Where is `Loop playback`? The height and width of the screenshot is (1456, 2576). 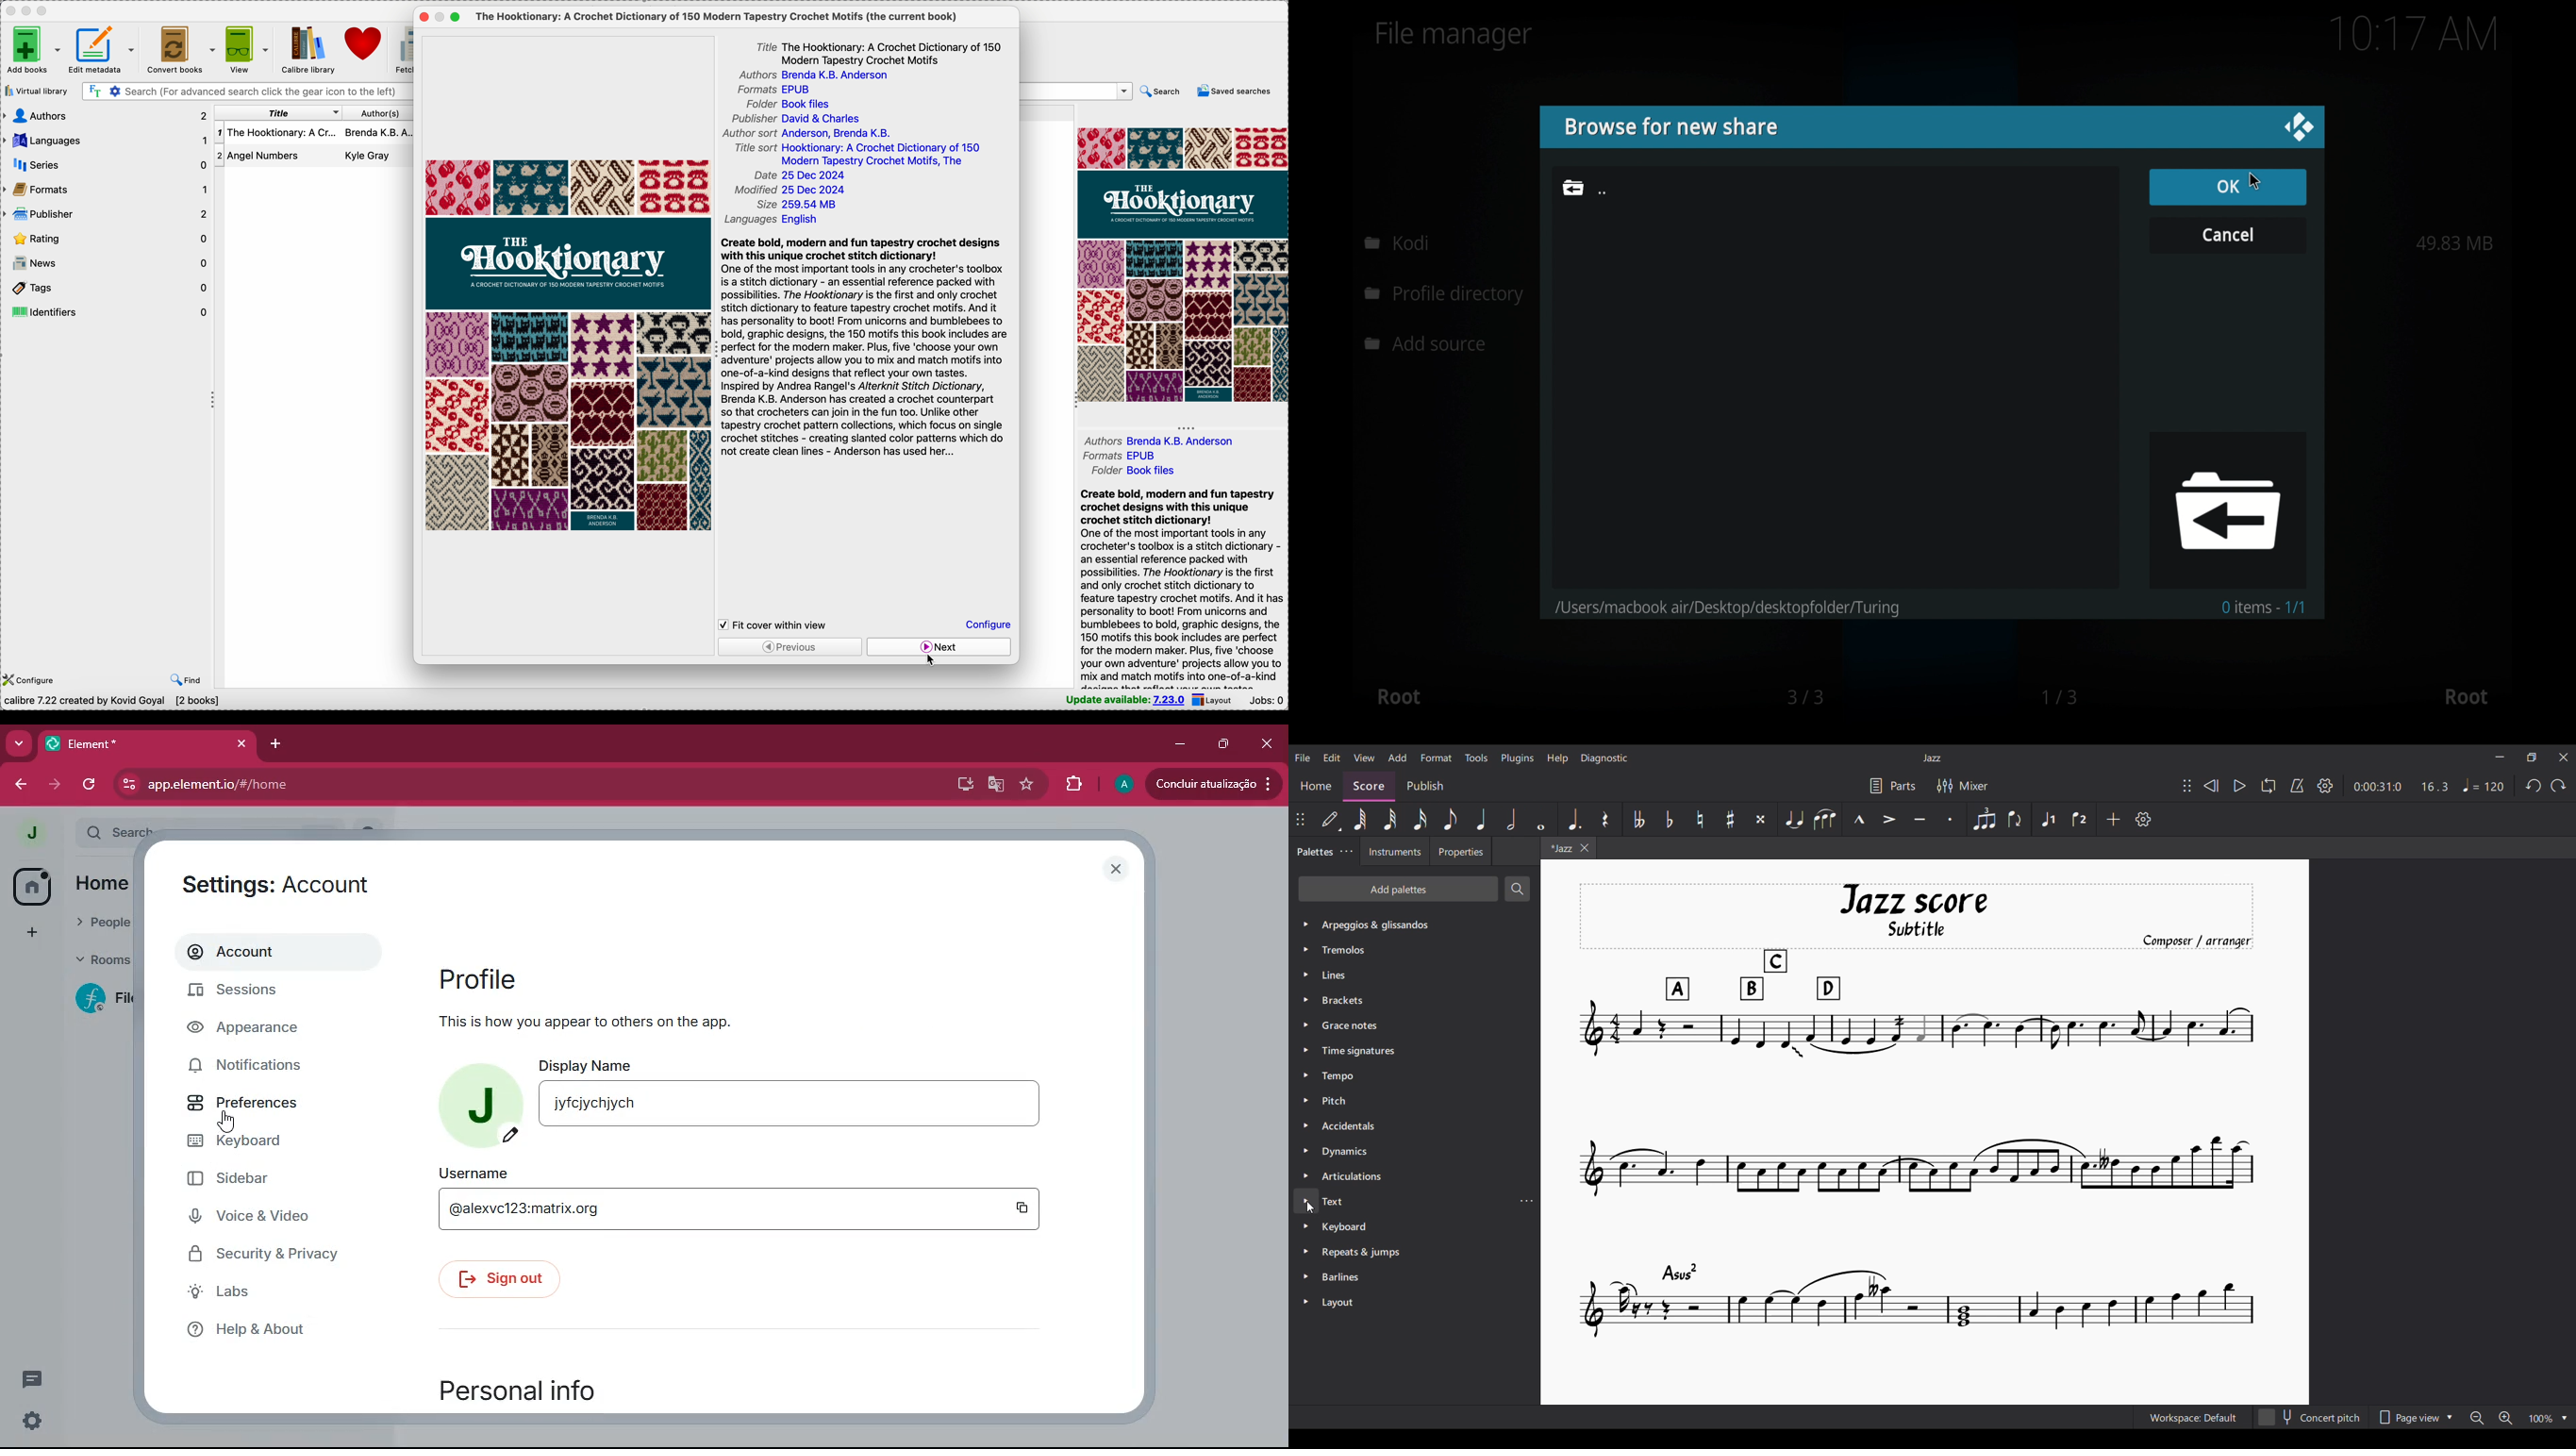 Loop playback is located at coordinates (2269, 786).